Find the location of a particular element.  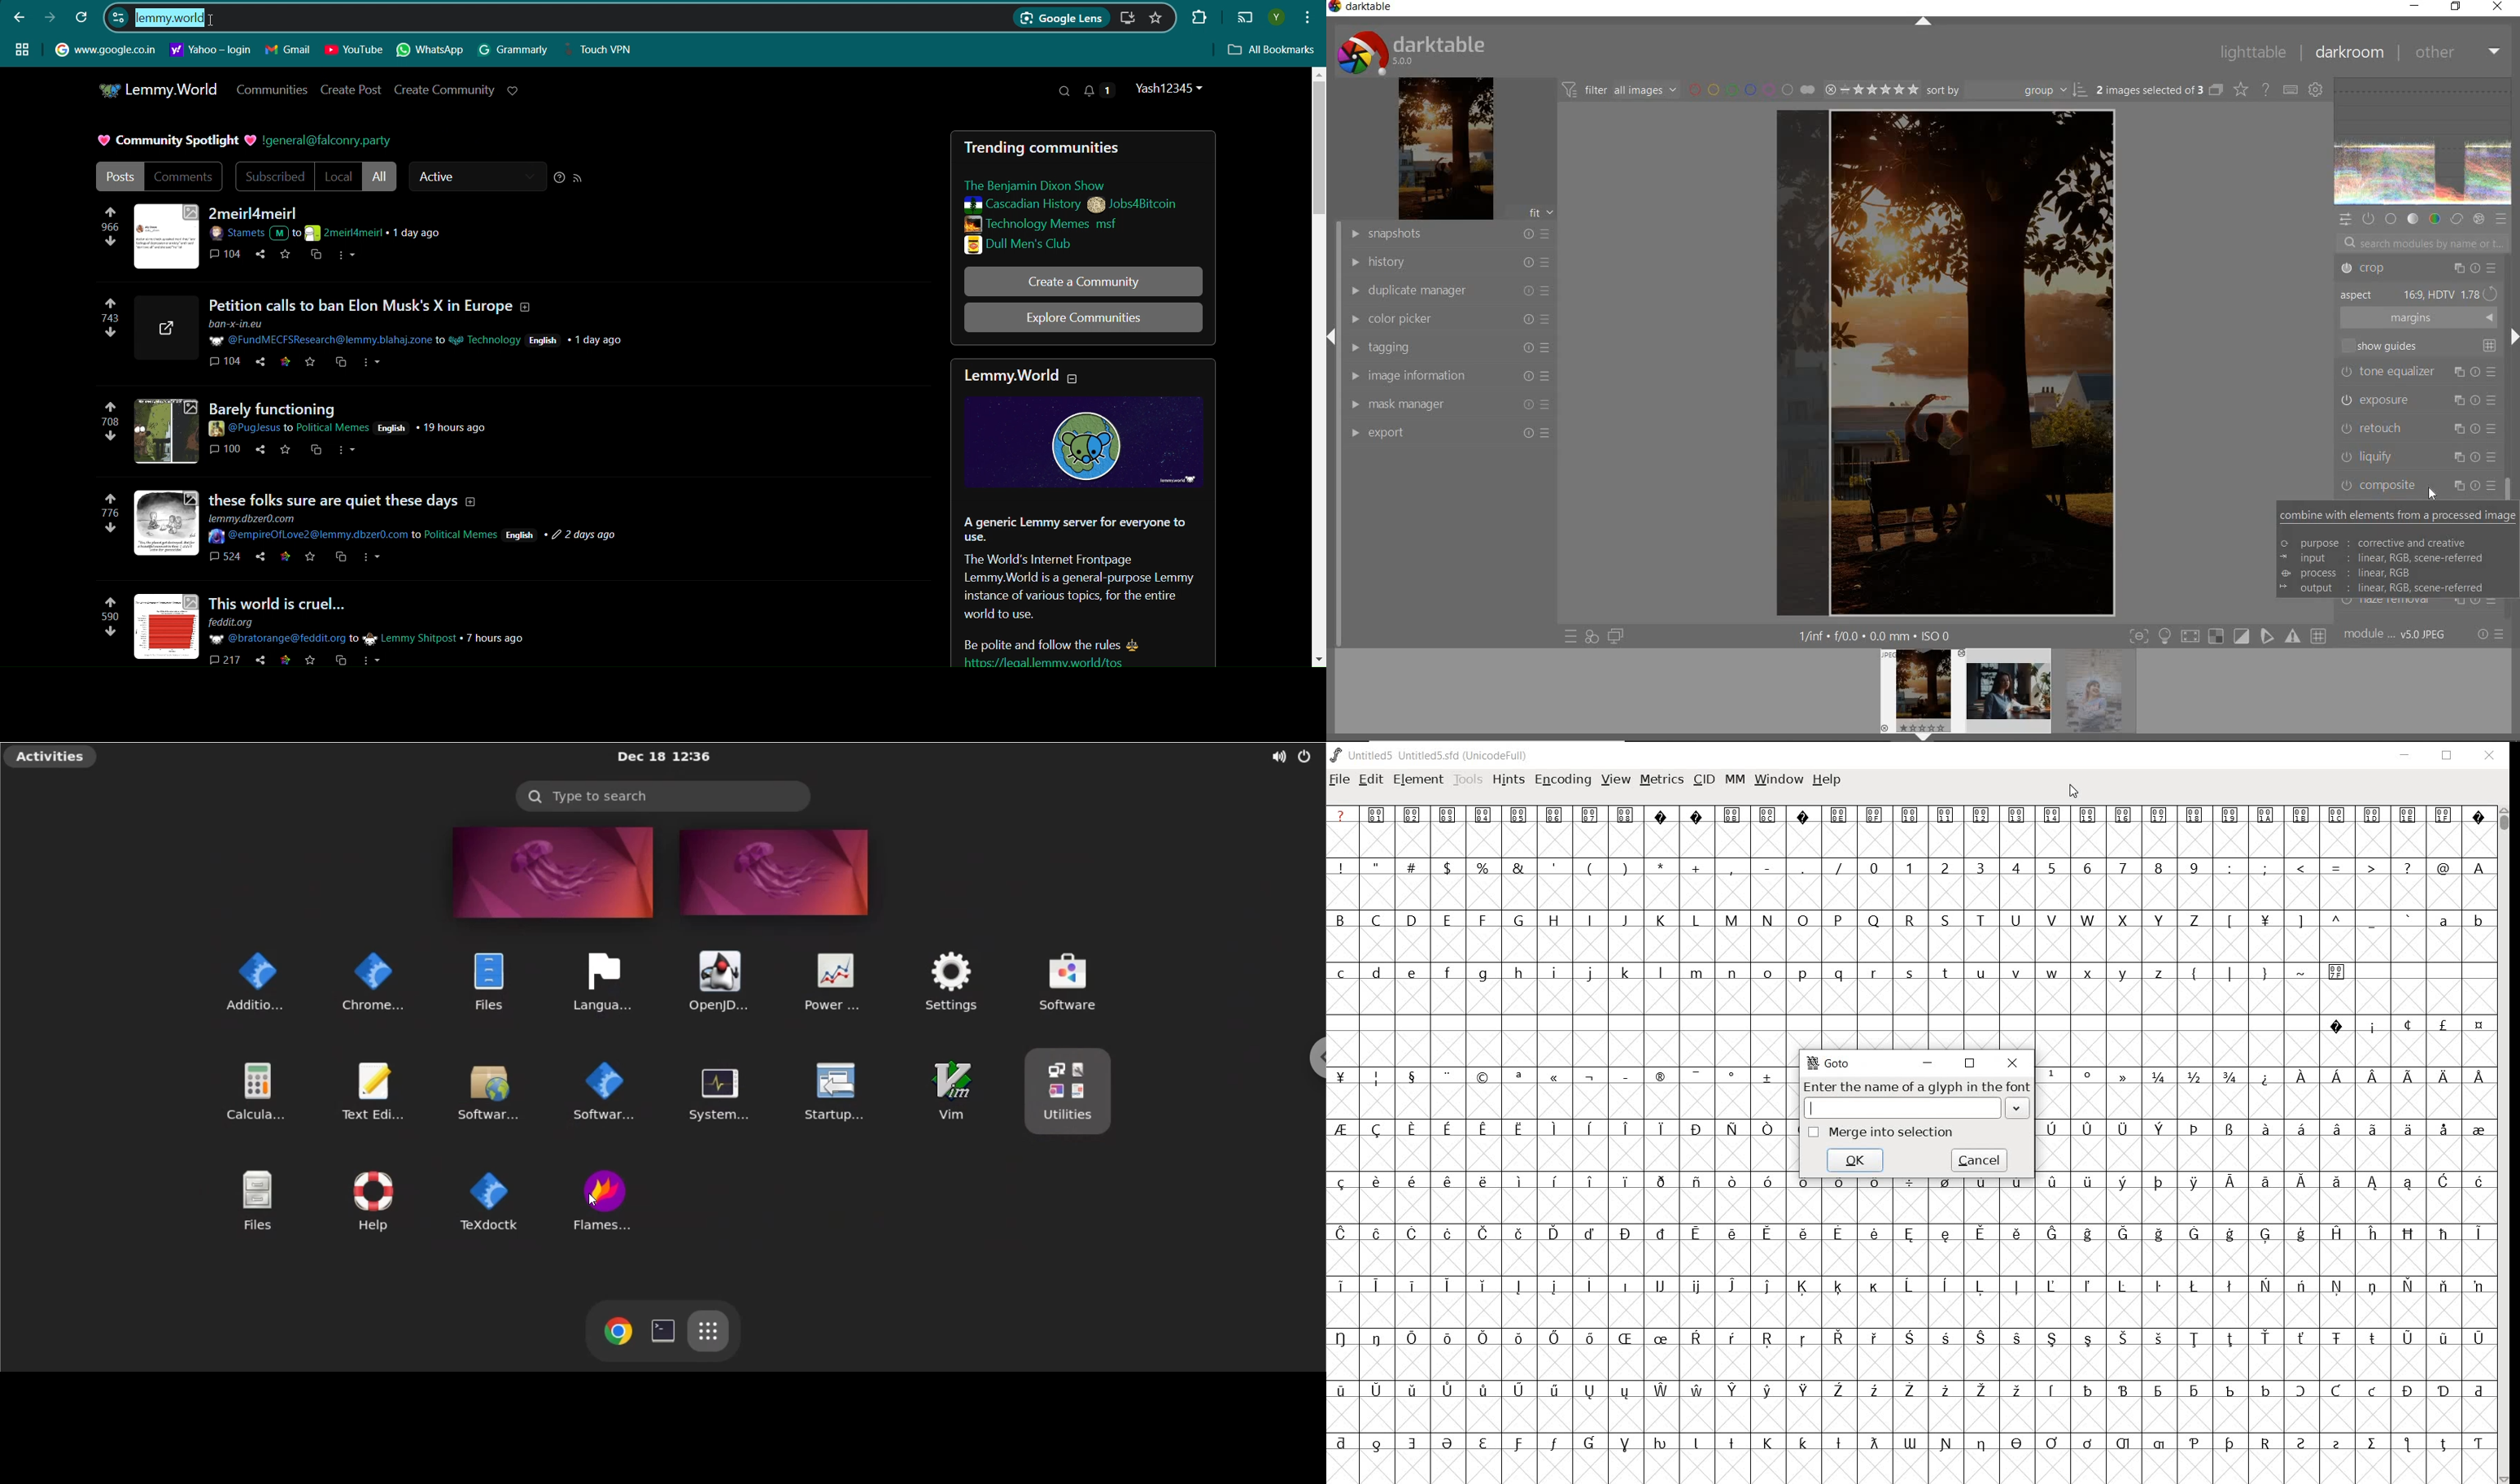

Symbol is located at coordinates (1411, 1181).